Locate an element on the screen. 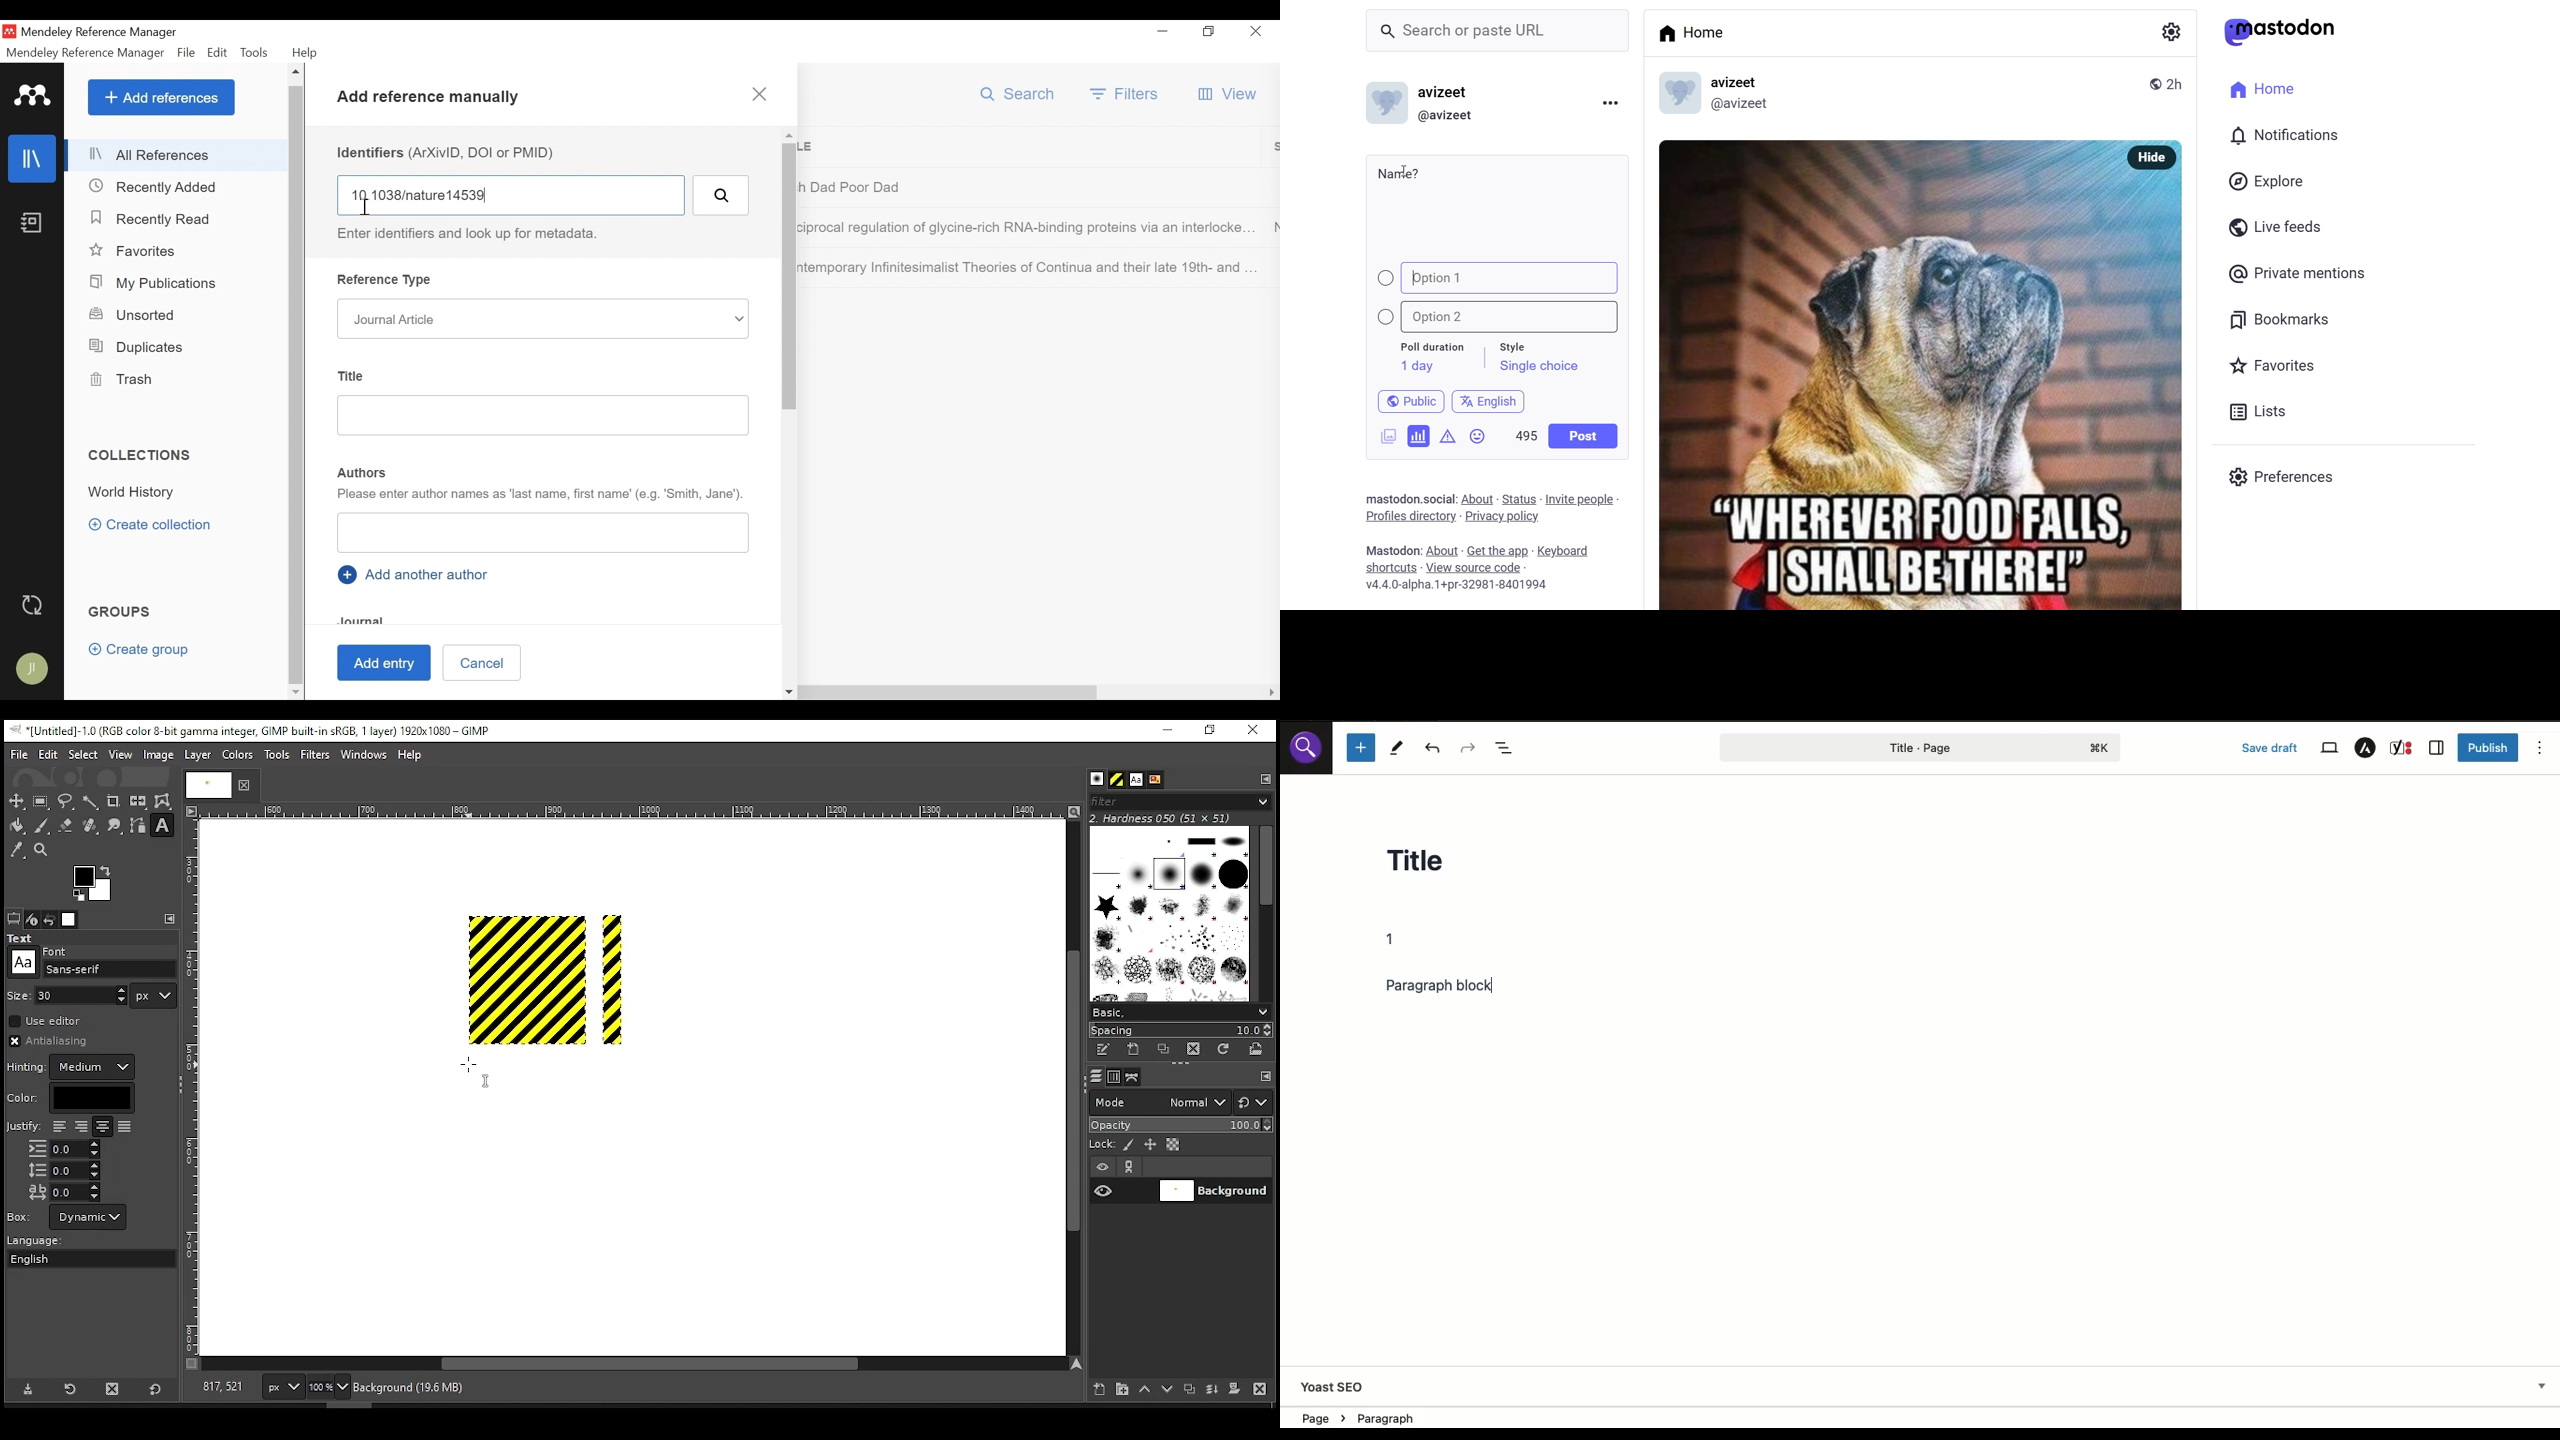 Image resolution: width=2576 pixels, height=1456 pixels. favorite is located at coordinates (2270, 368).